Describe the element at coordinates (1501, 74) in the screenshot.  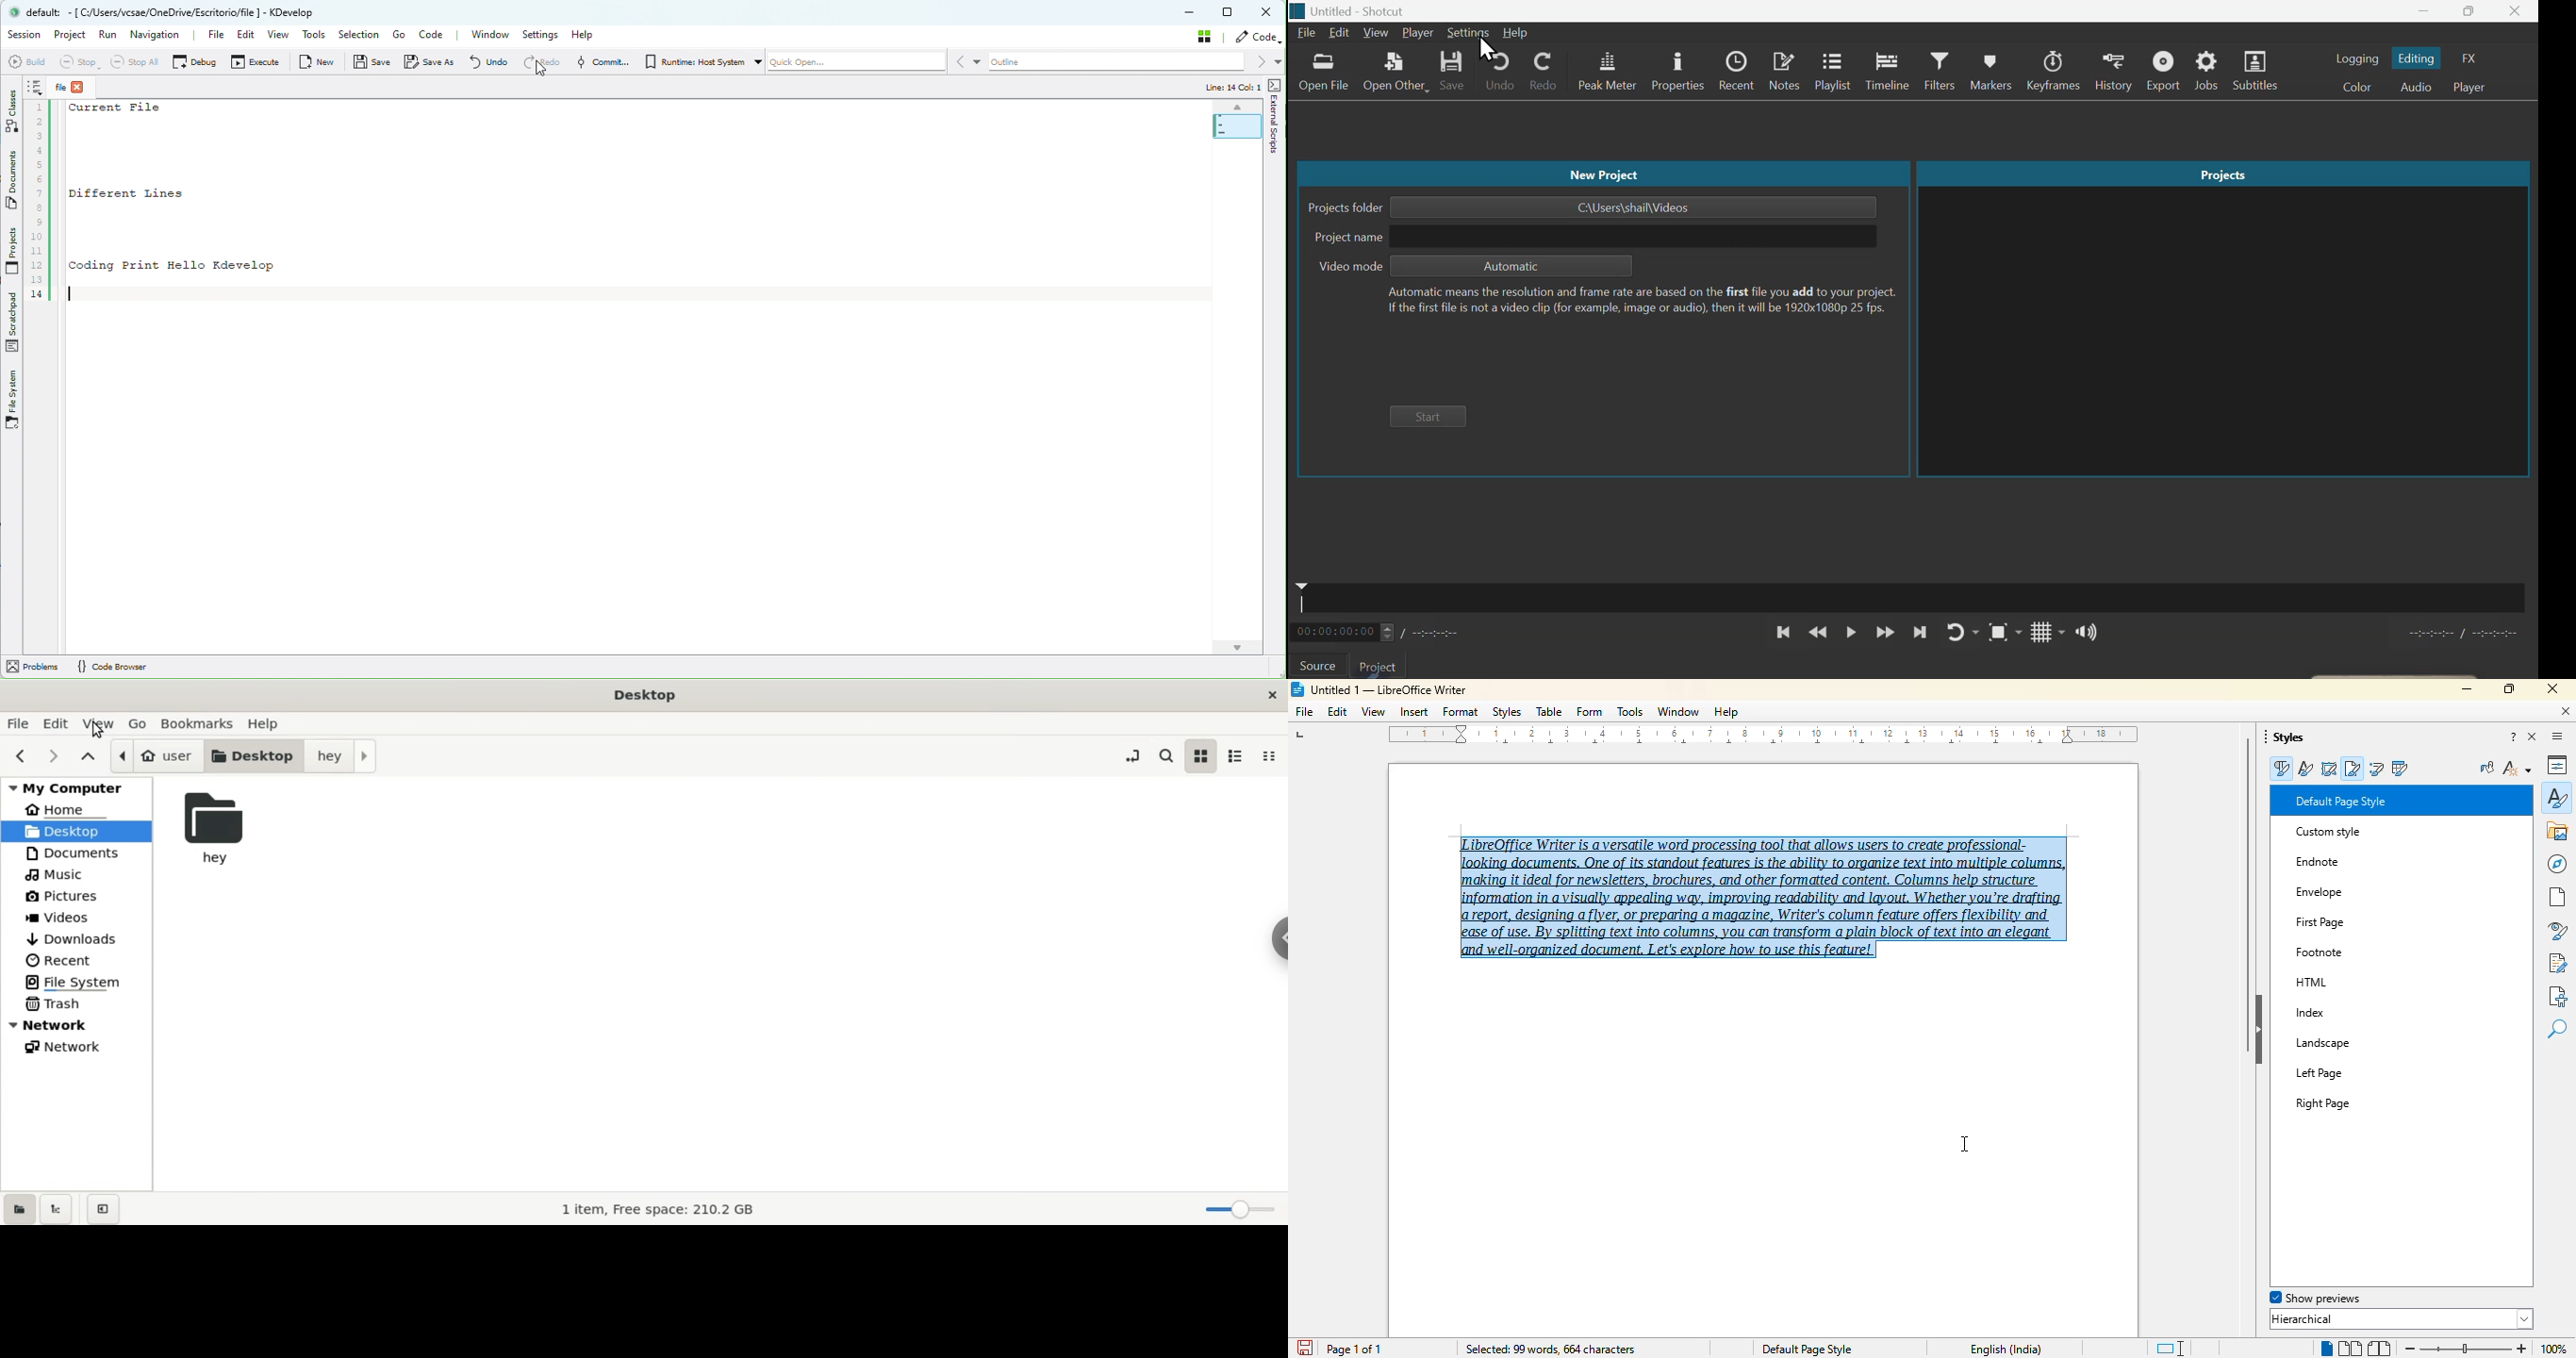
I see `Undo` at that location.